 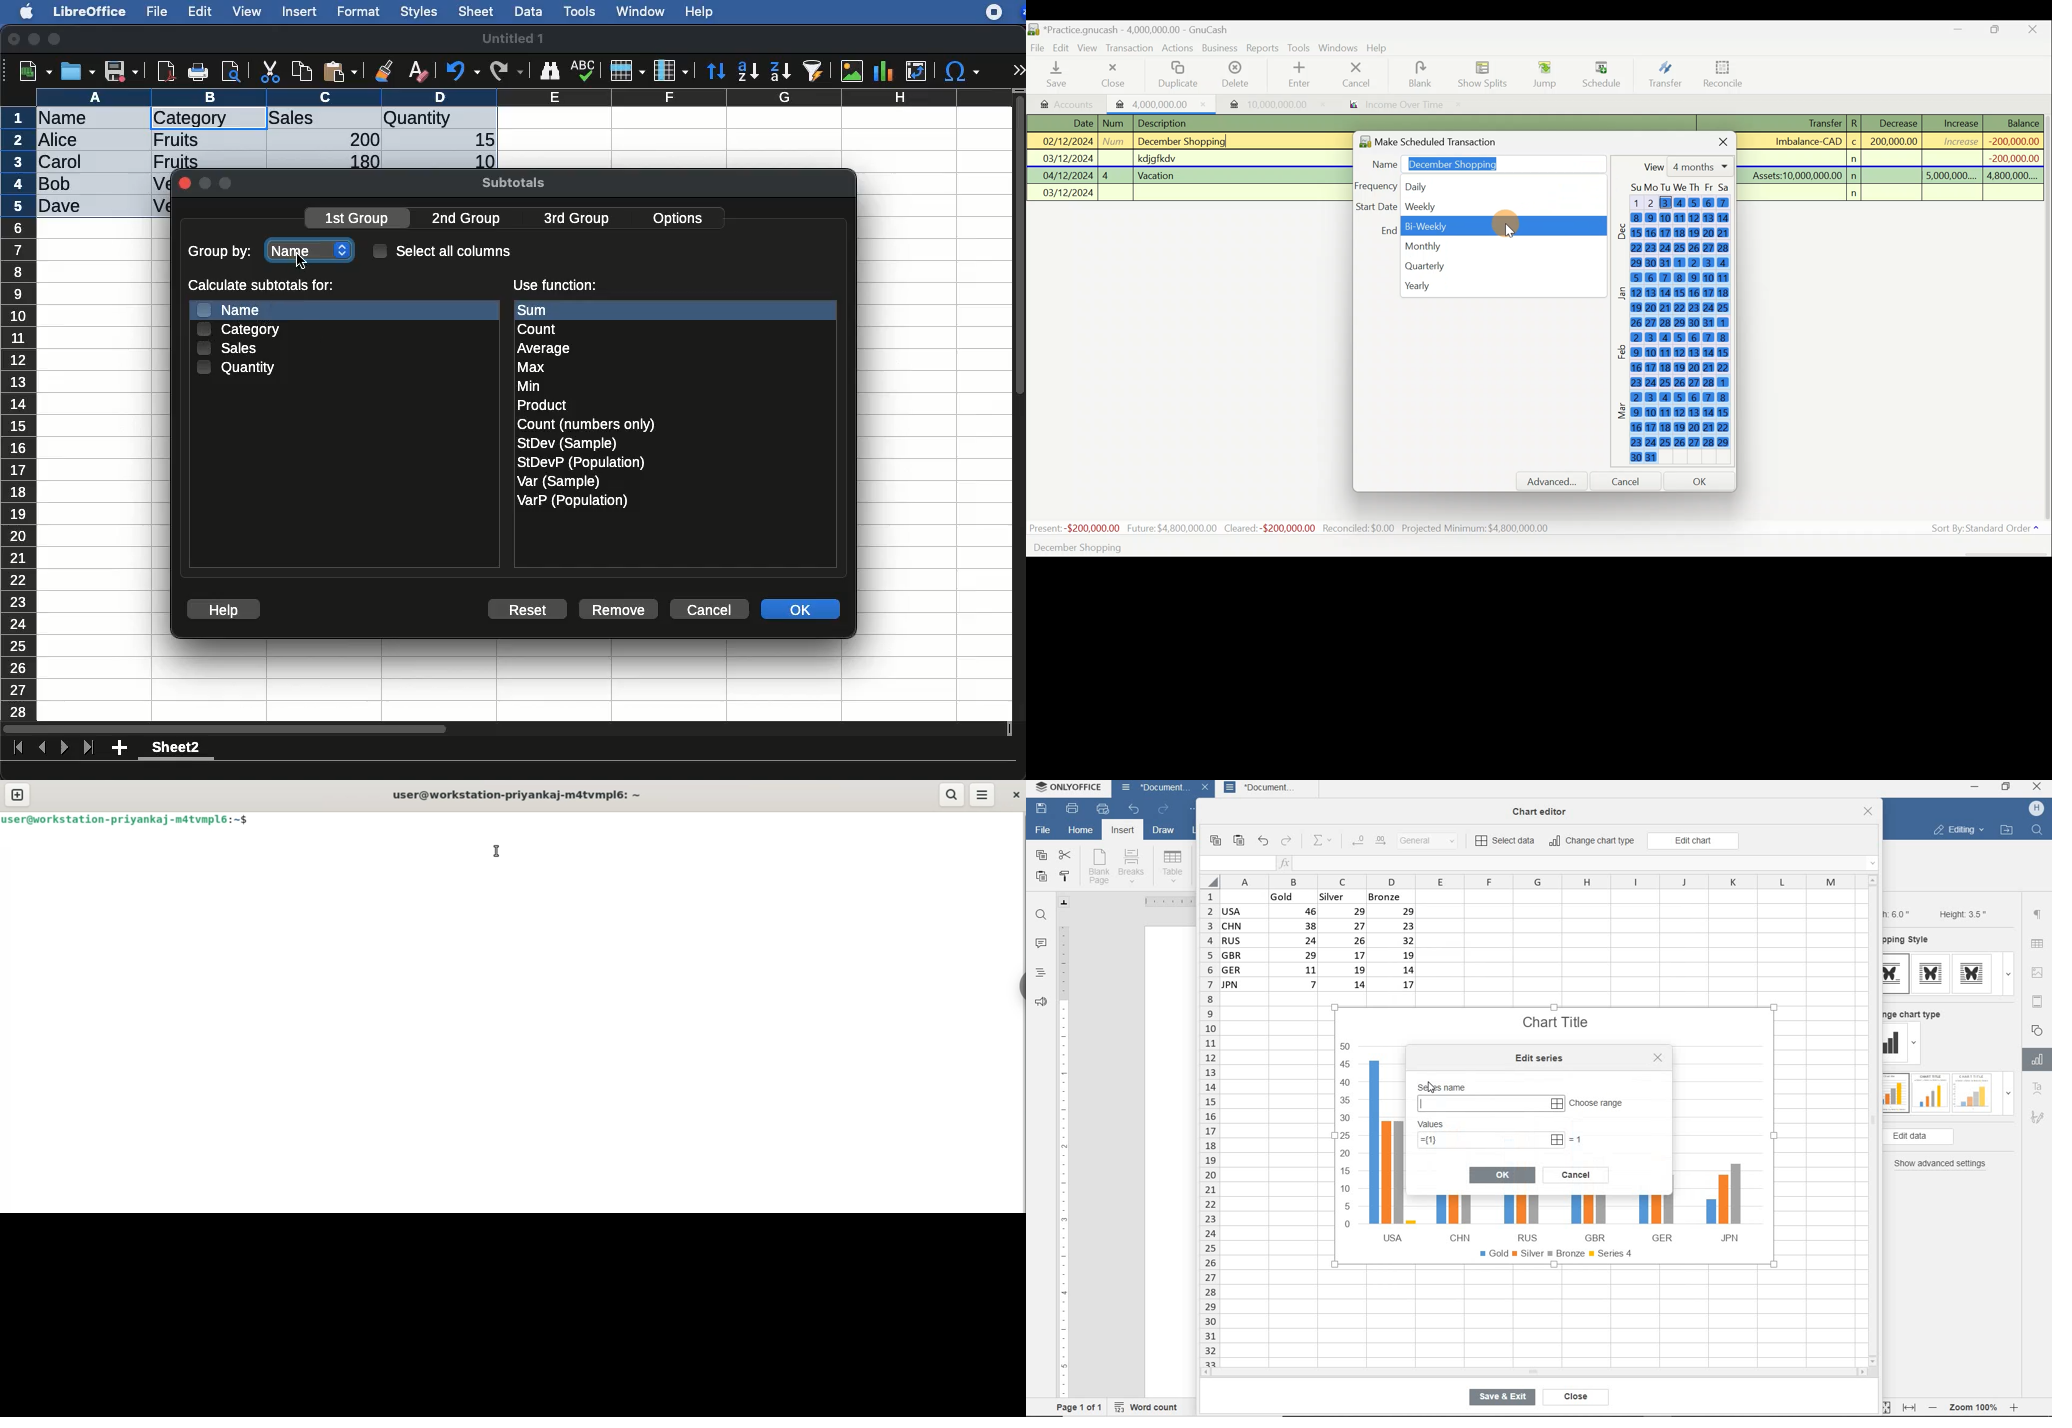 What do you see at coordinates (960, 71) in the screenshot?
I see `special characters` at bounding box center [960, 71].